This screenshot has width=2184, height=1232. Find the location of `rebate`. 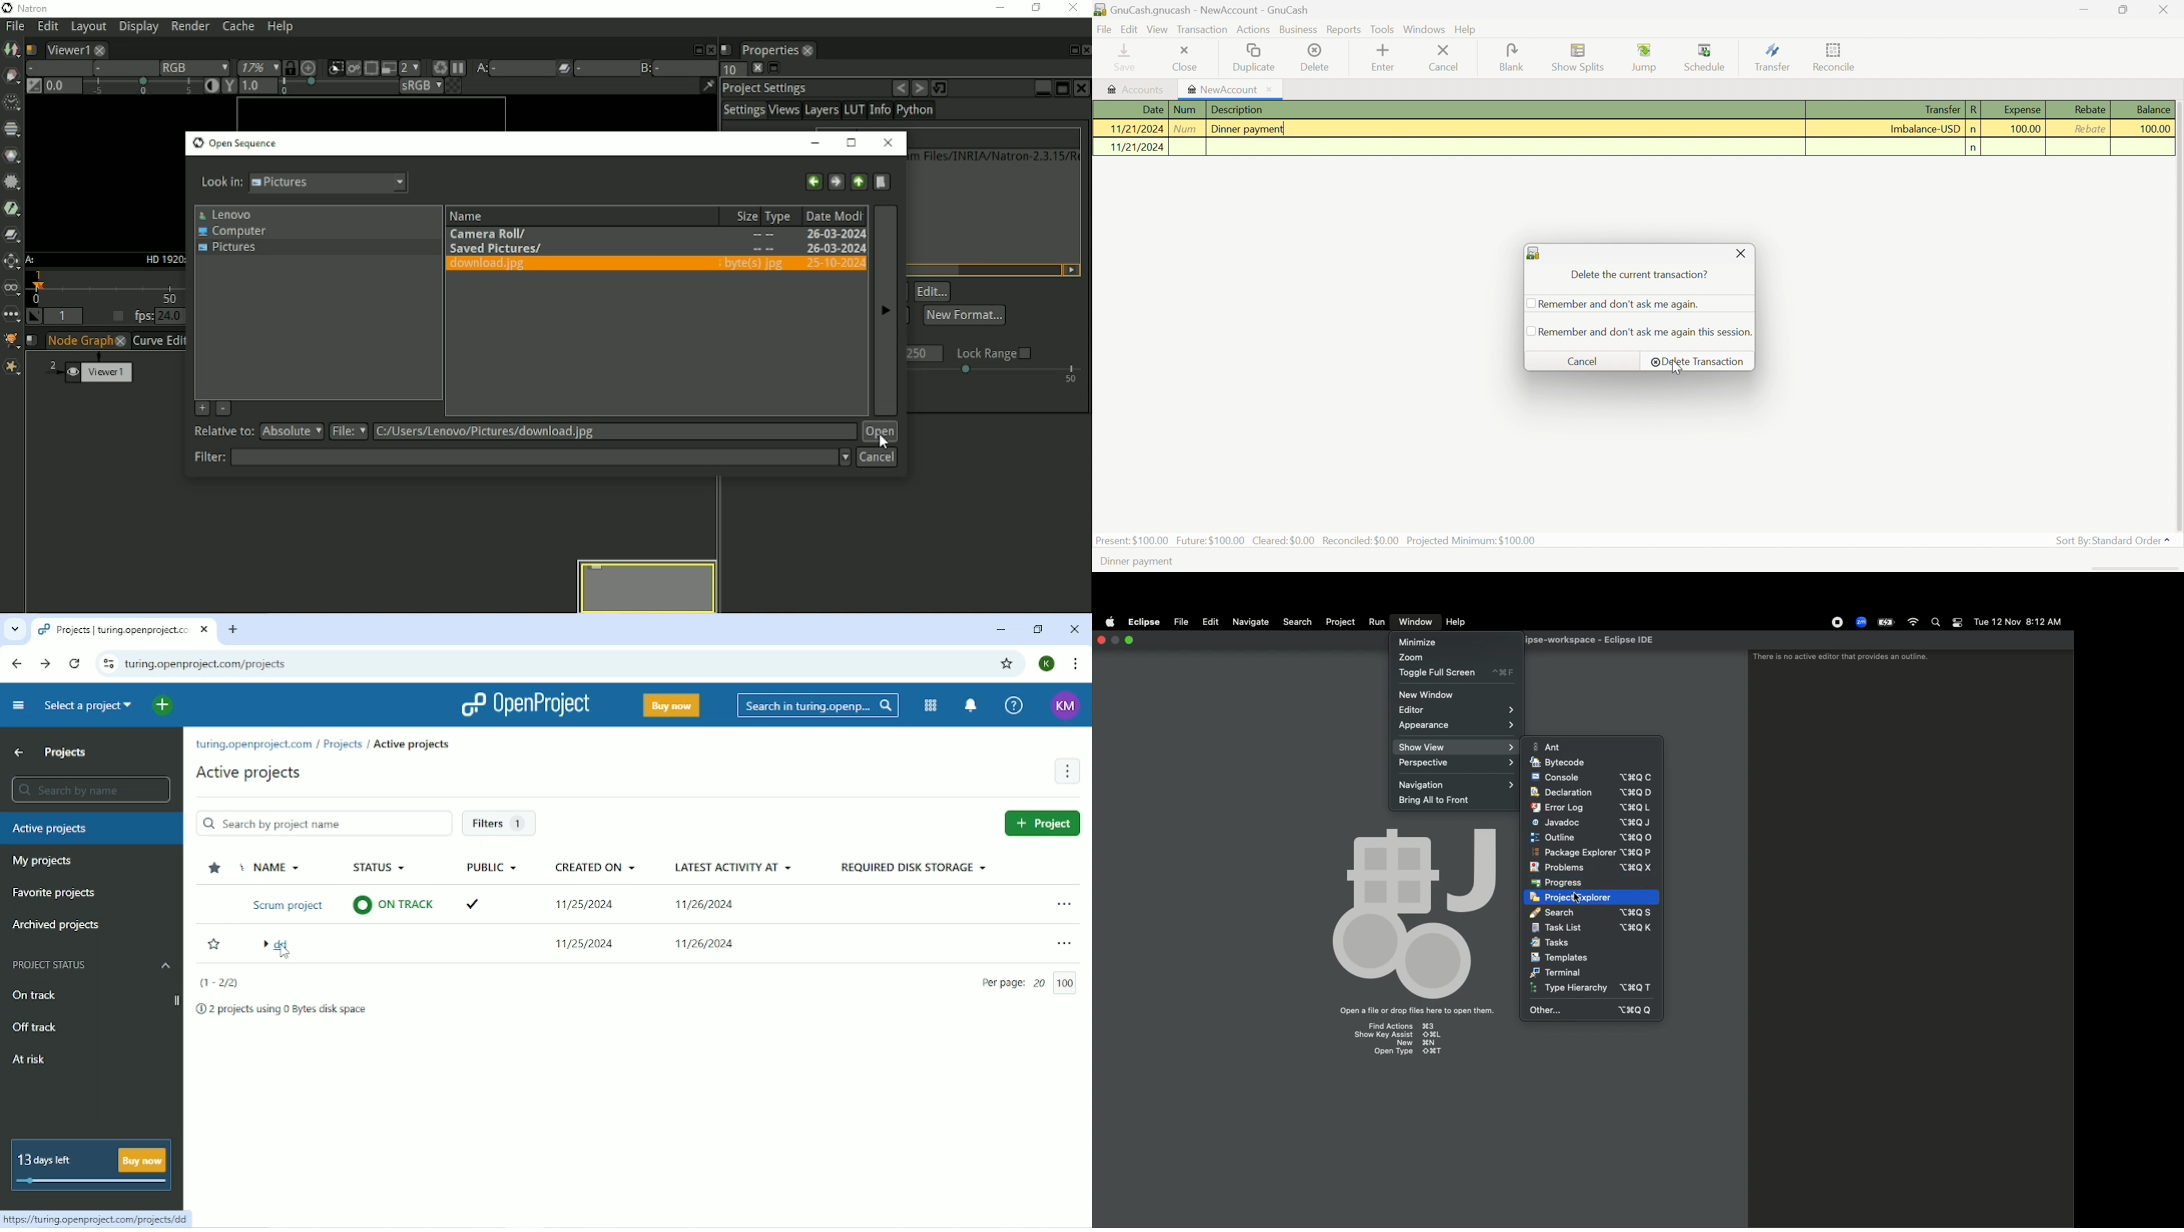

rebate is located at coordinates (2087, 127).